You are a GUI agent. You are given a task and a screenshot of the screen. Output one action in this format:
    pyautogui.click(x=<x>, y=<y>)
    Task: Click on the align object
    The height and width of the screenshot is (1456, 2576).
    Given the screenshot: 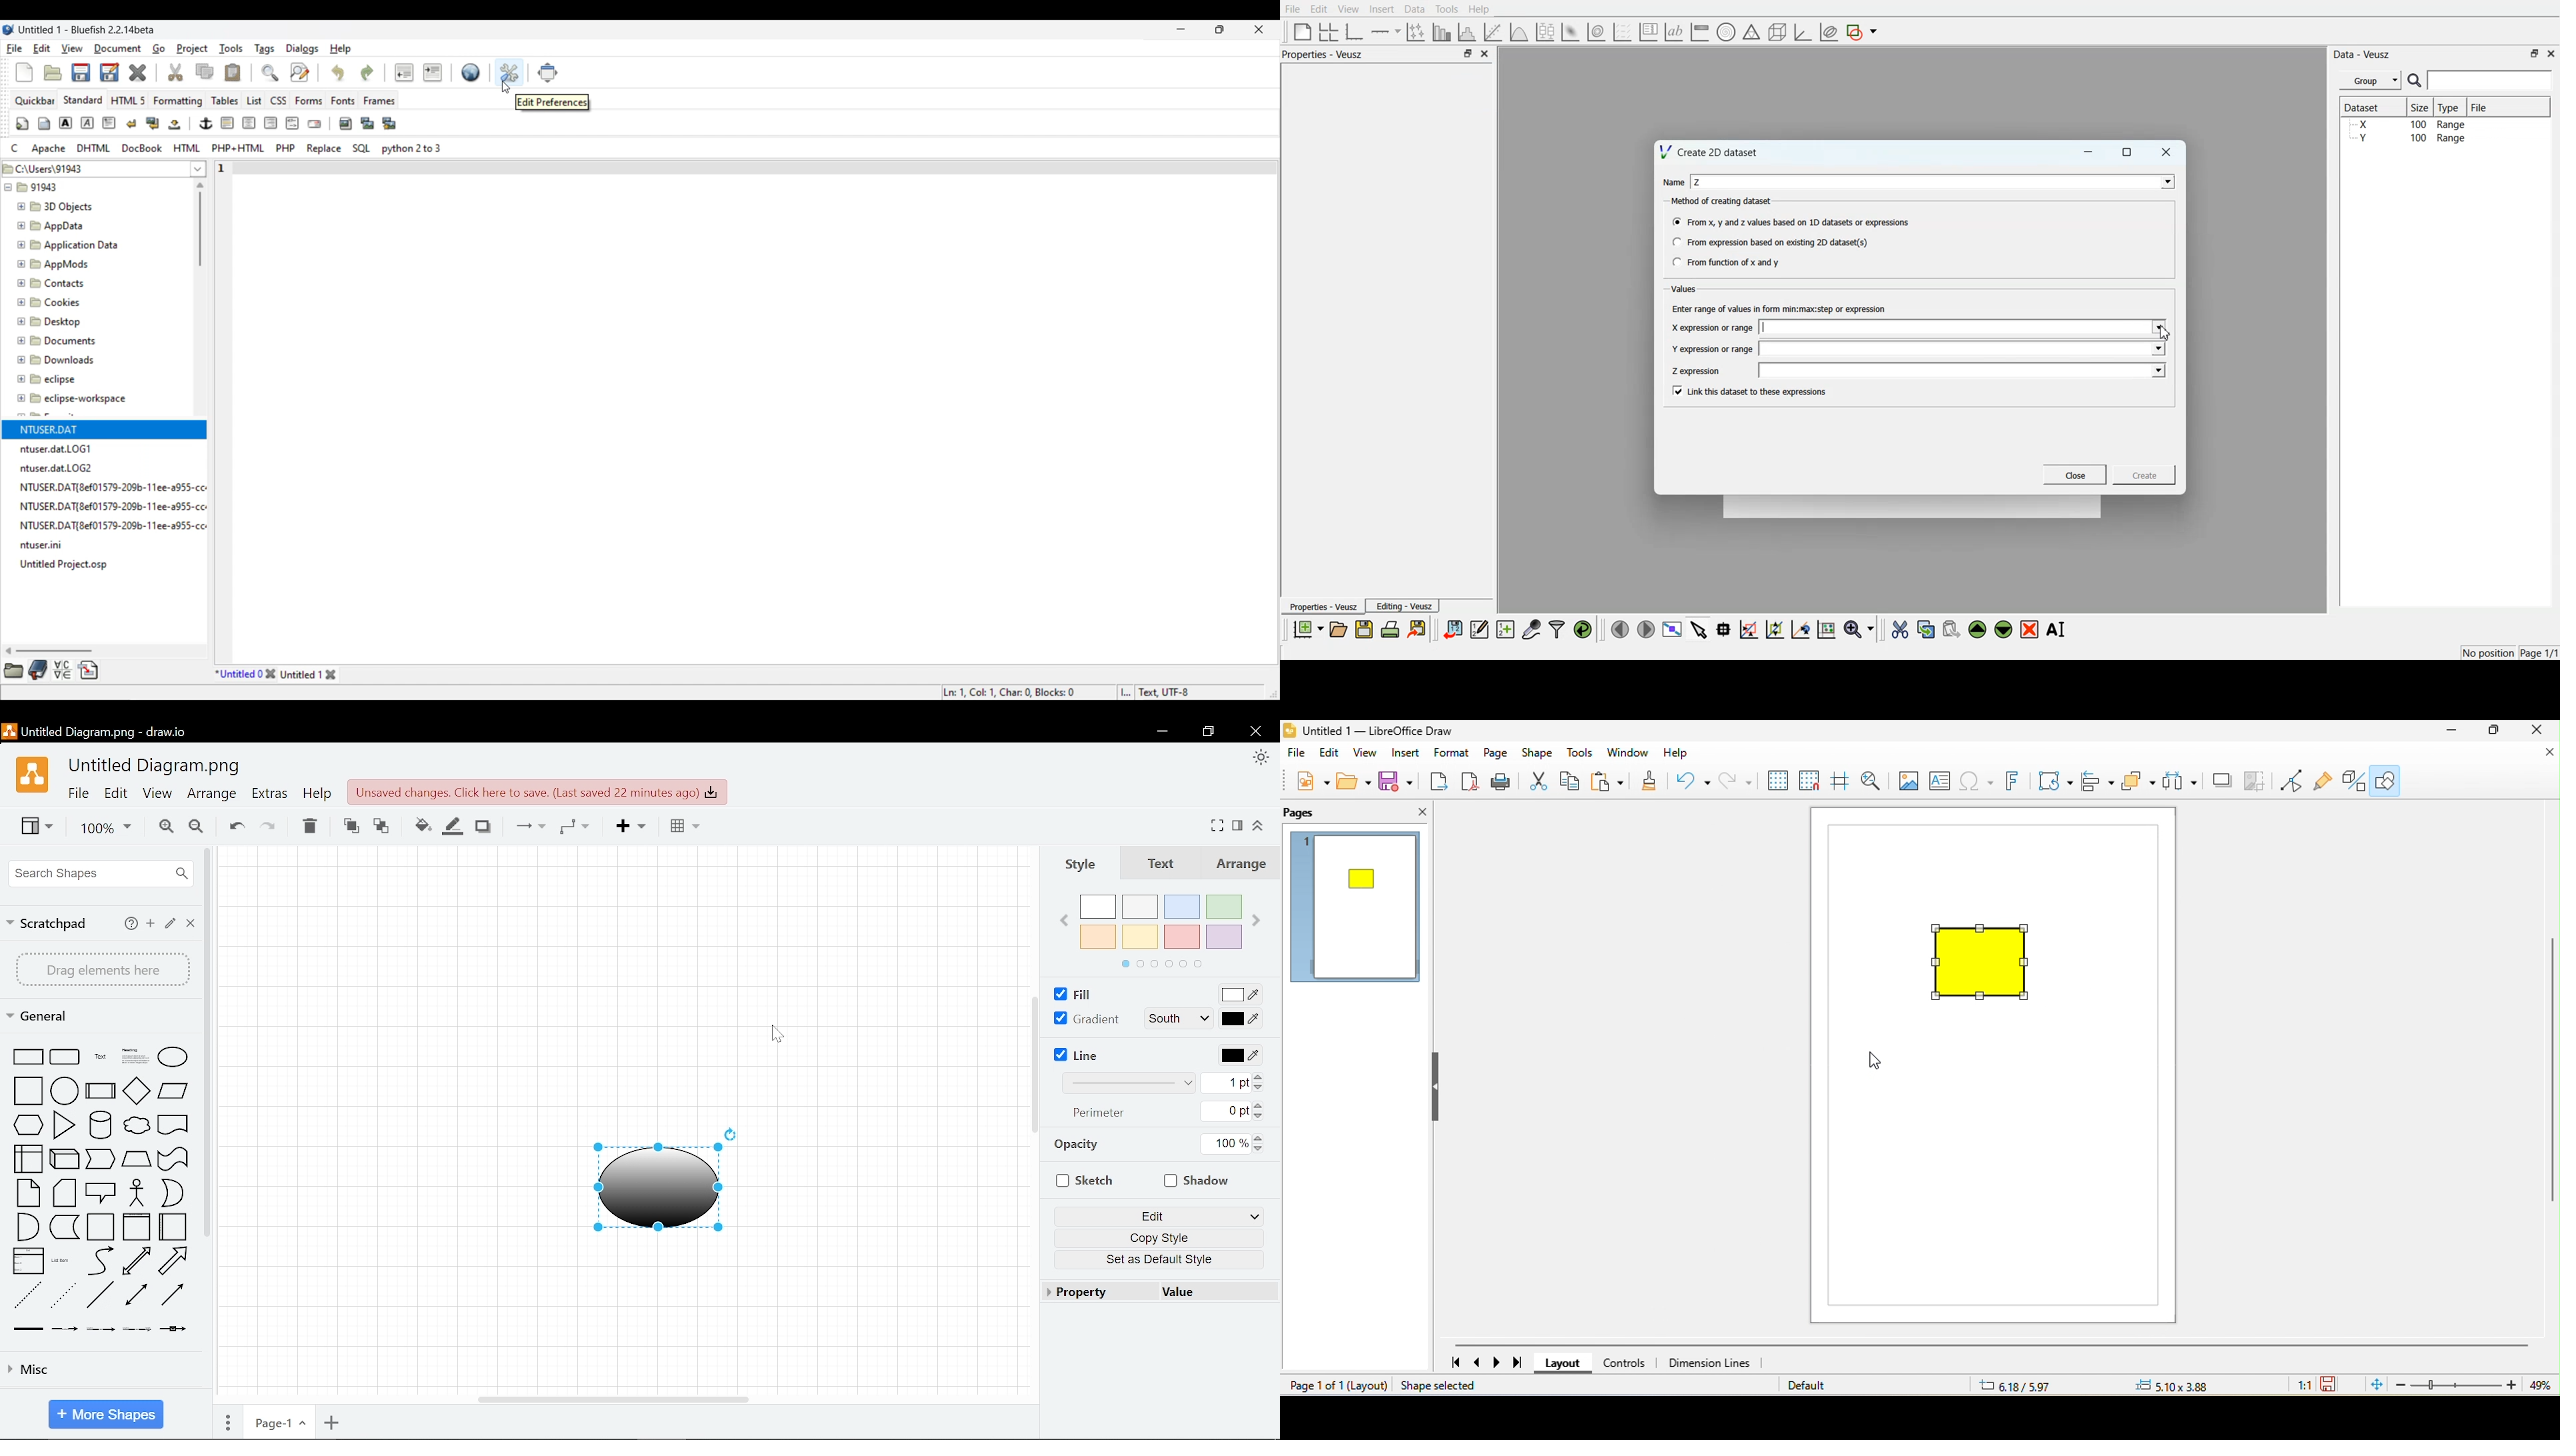 What is the action you would take?
    pyautogui.click(x=2099, y=783)
    